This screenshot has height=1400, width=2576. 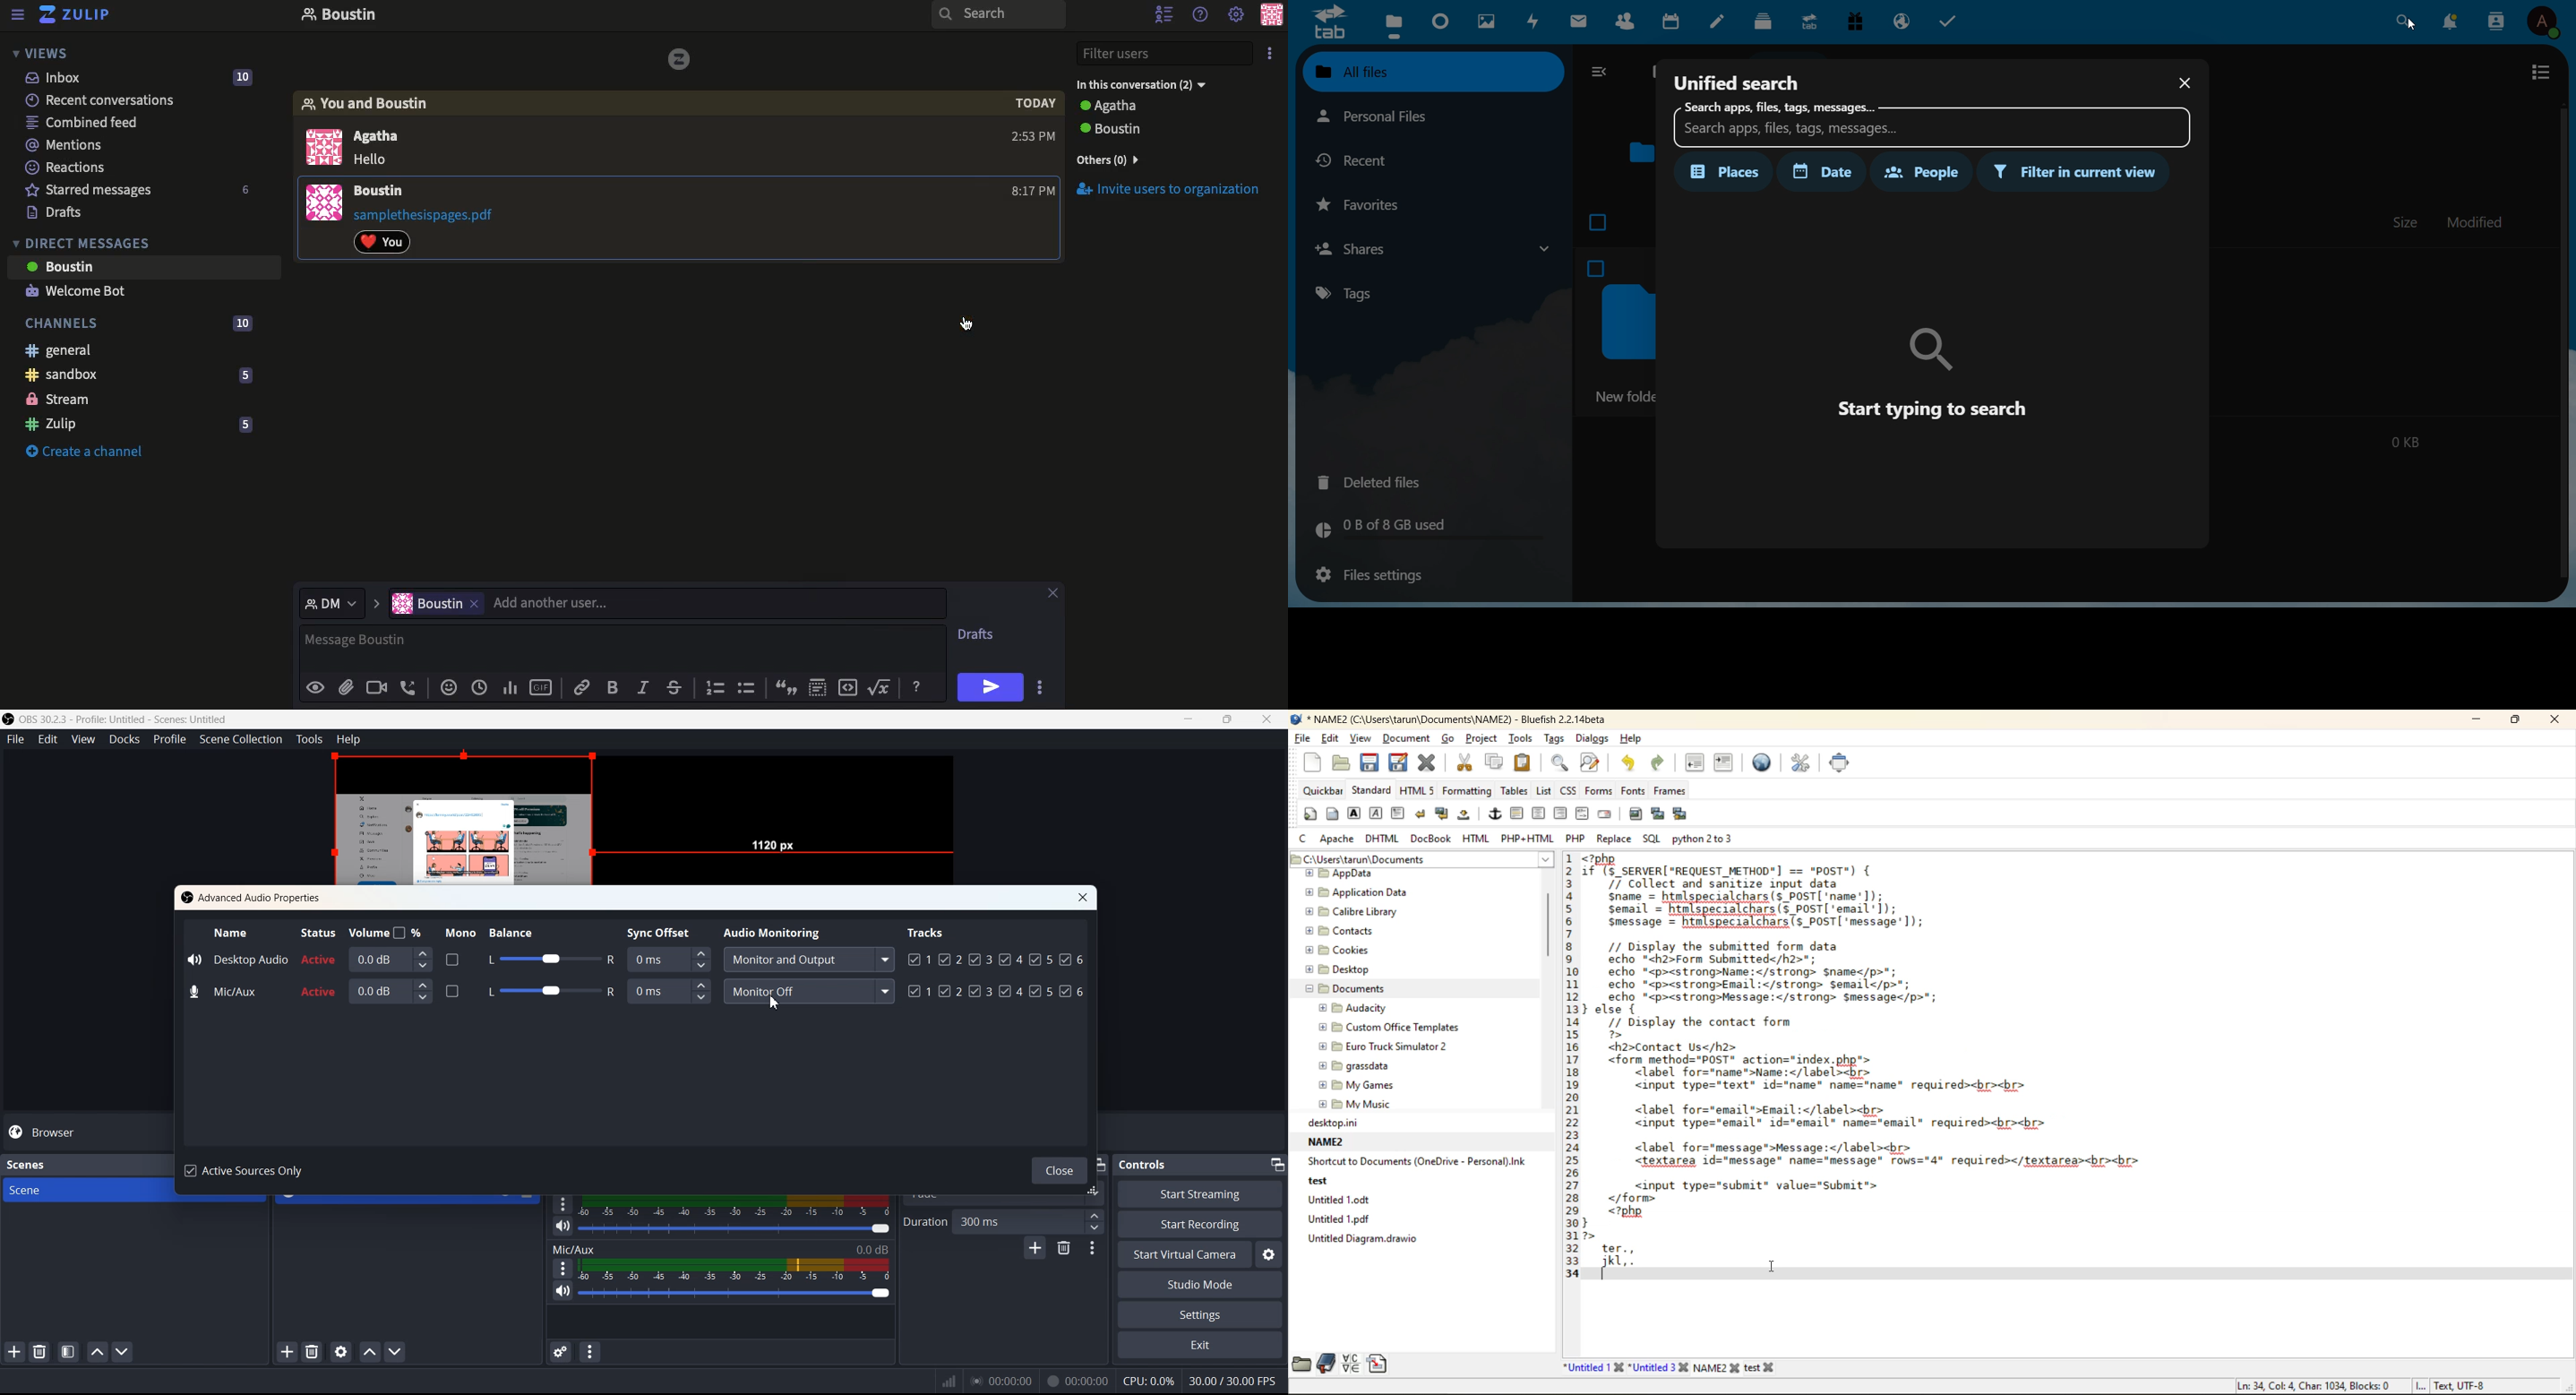 I want to click on images, so click(x=1485, y=21).